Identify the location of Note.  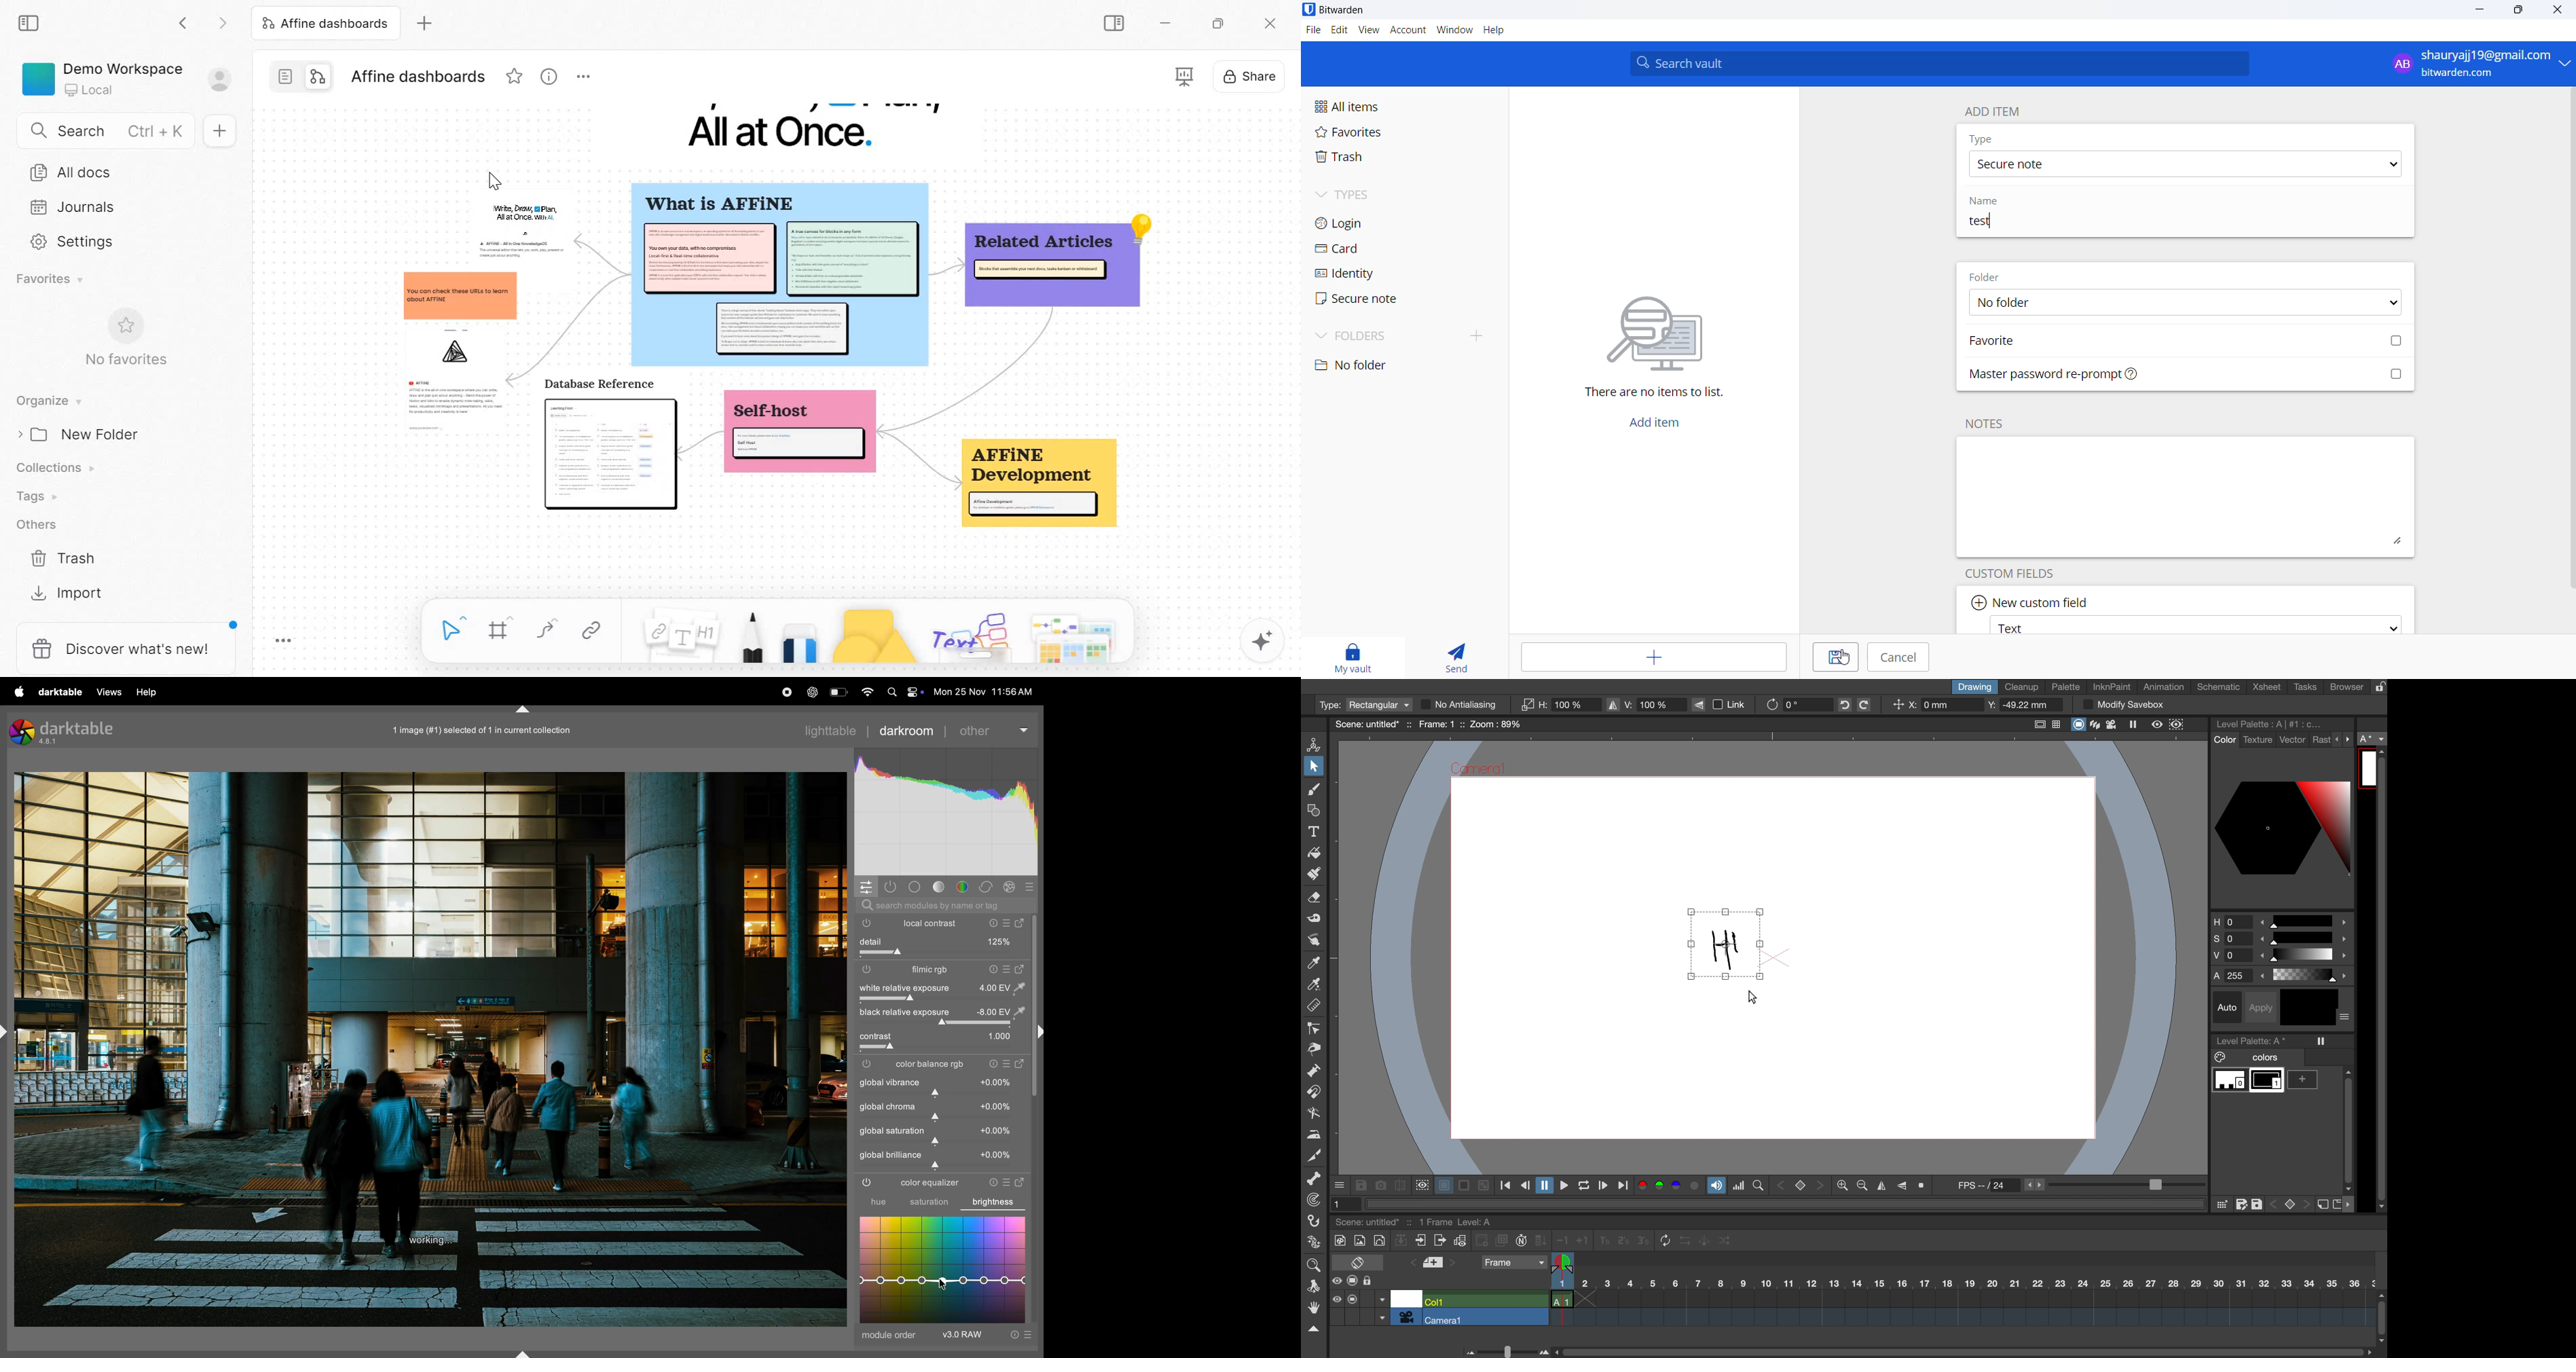
(678, 636).